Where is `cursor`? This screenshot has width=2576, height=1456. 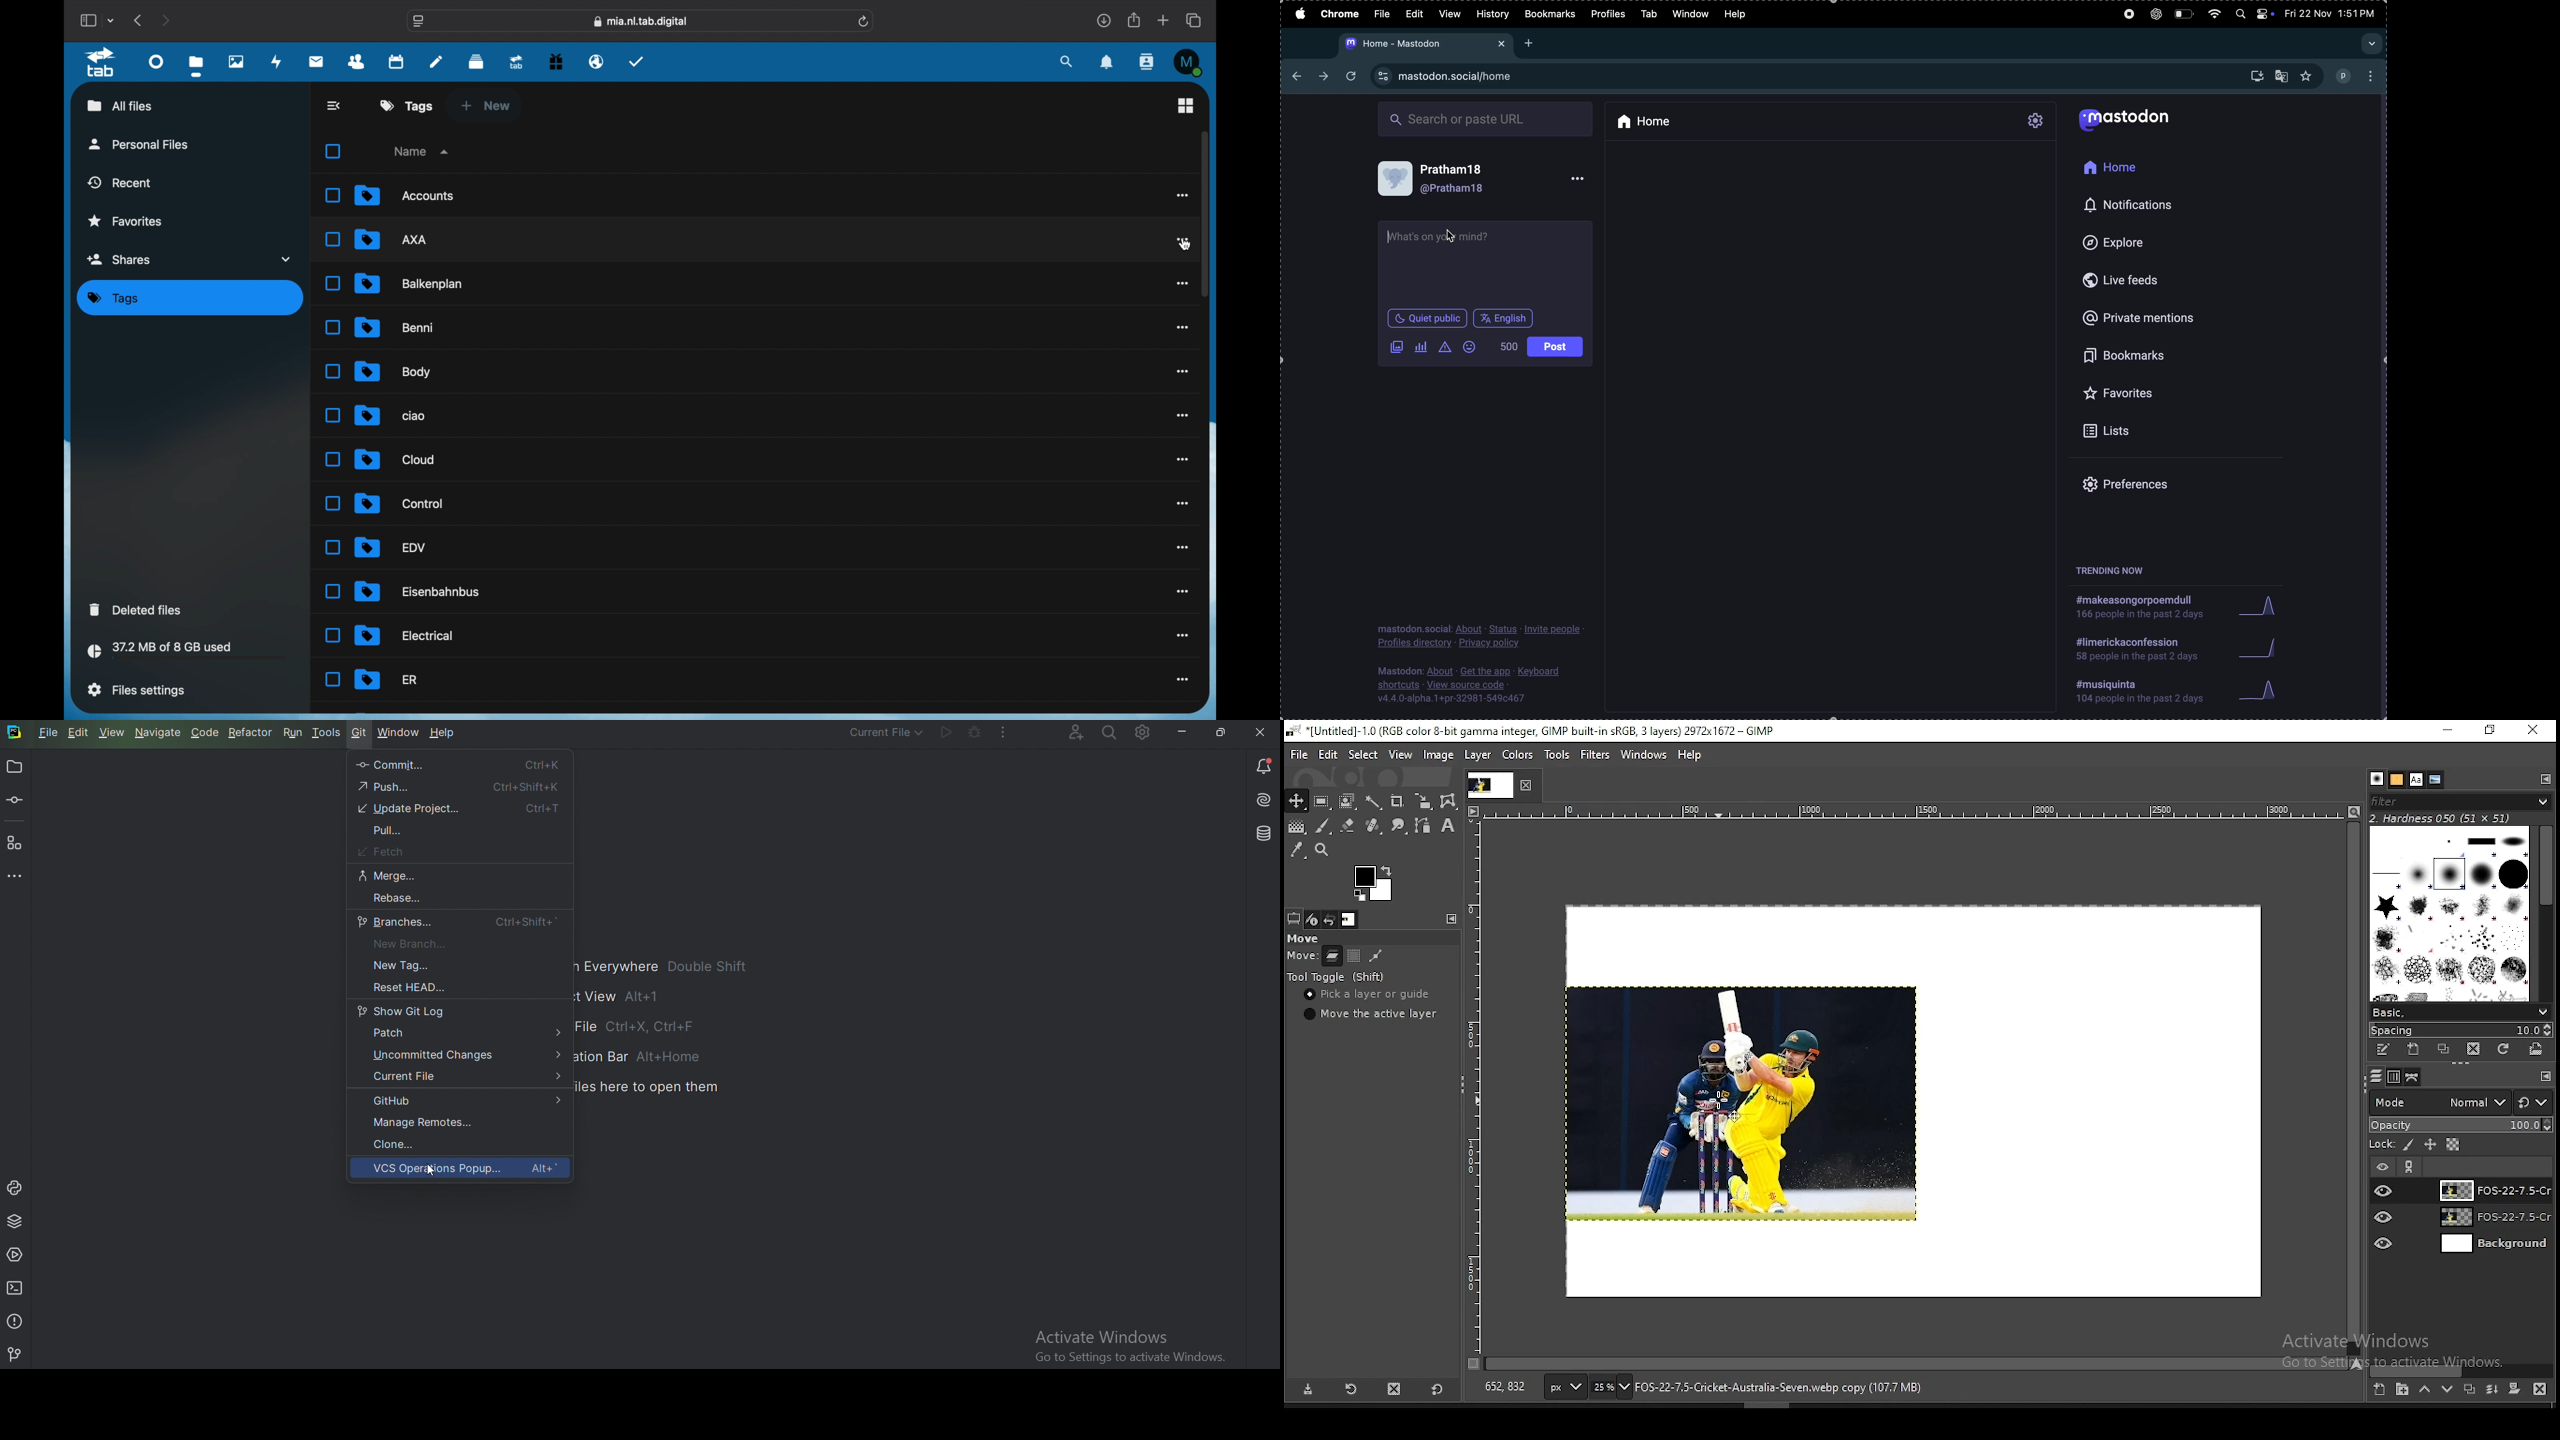
cursor is located at coordinates (1719, 1100).